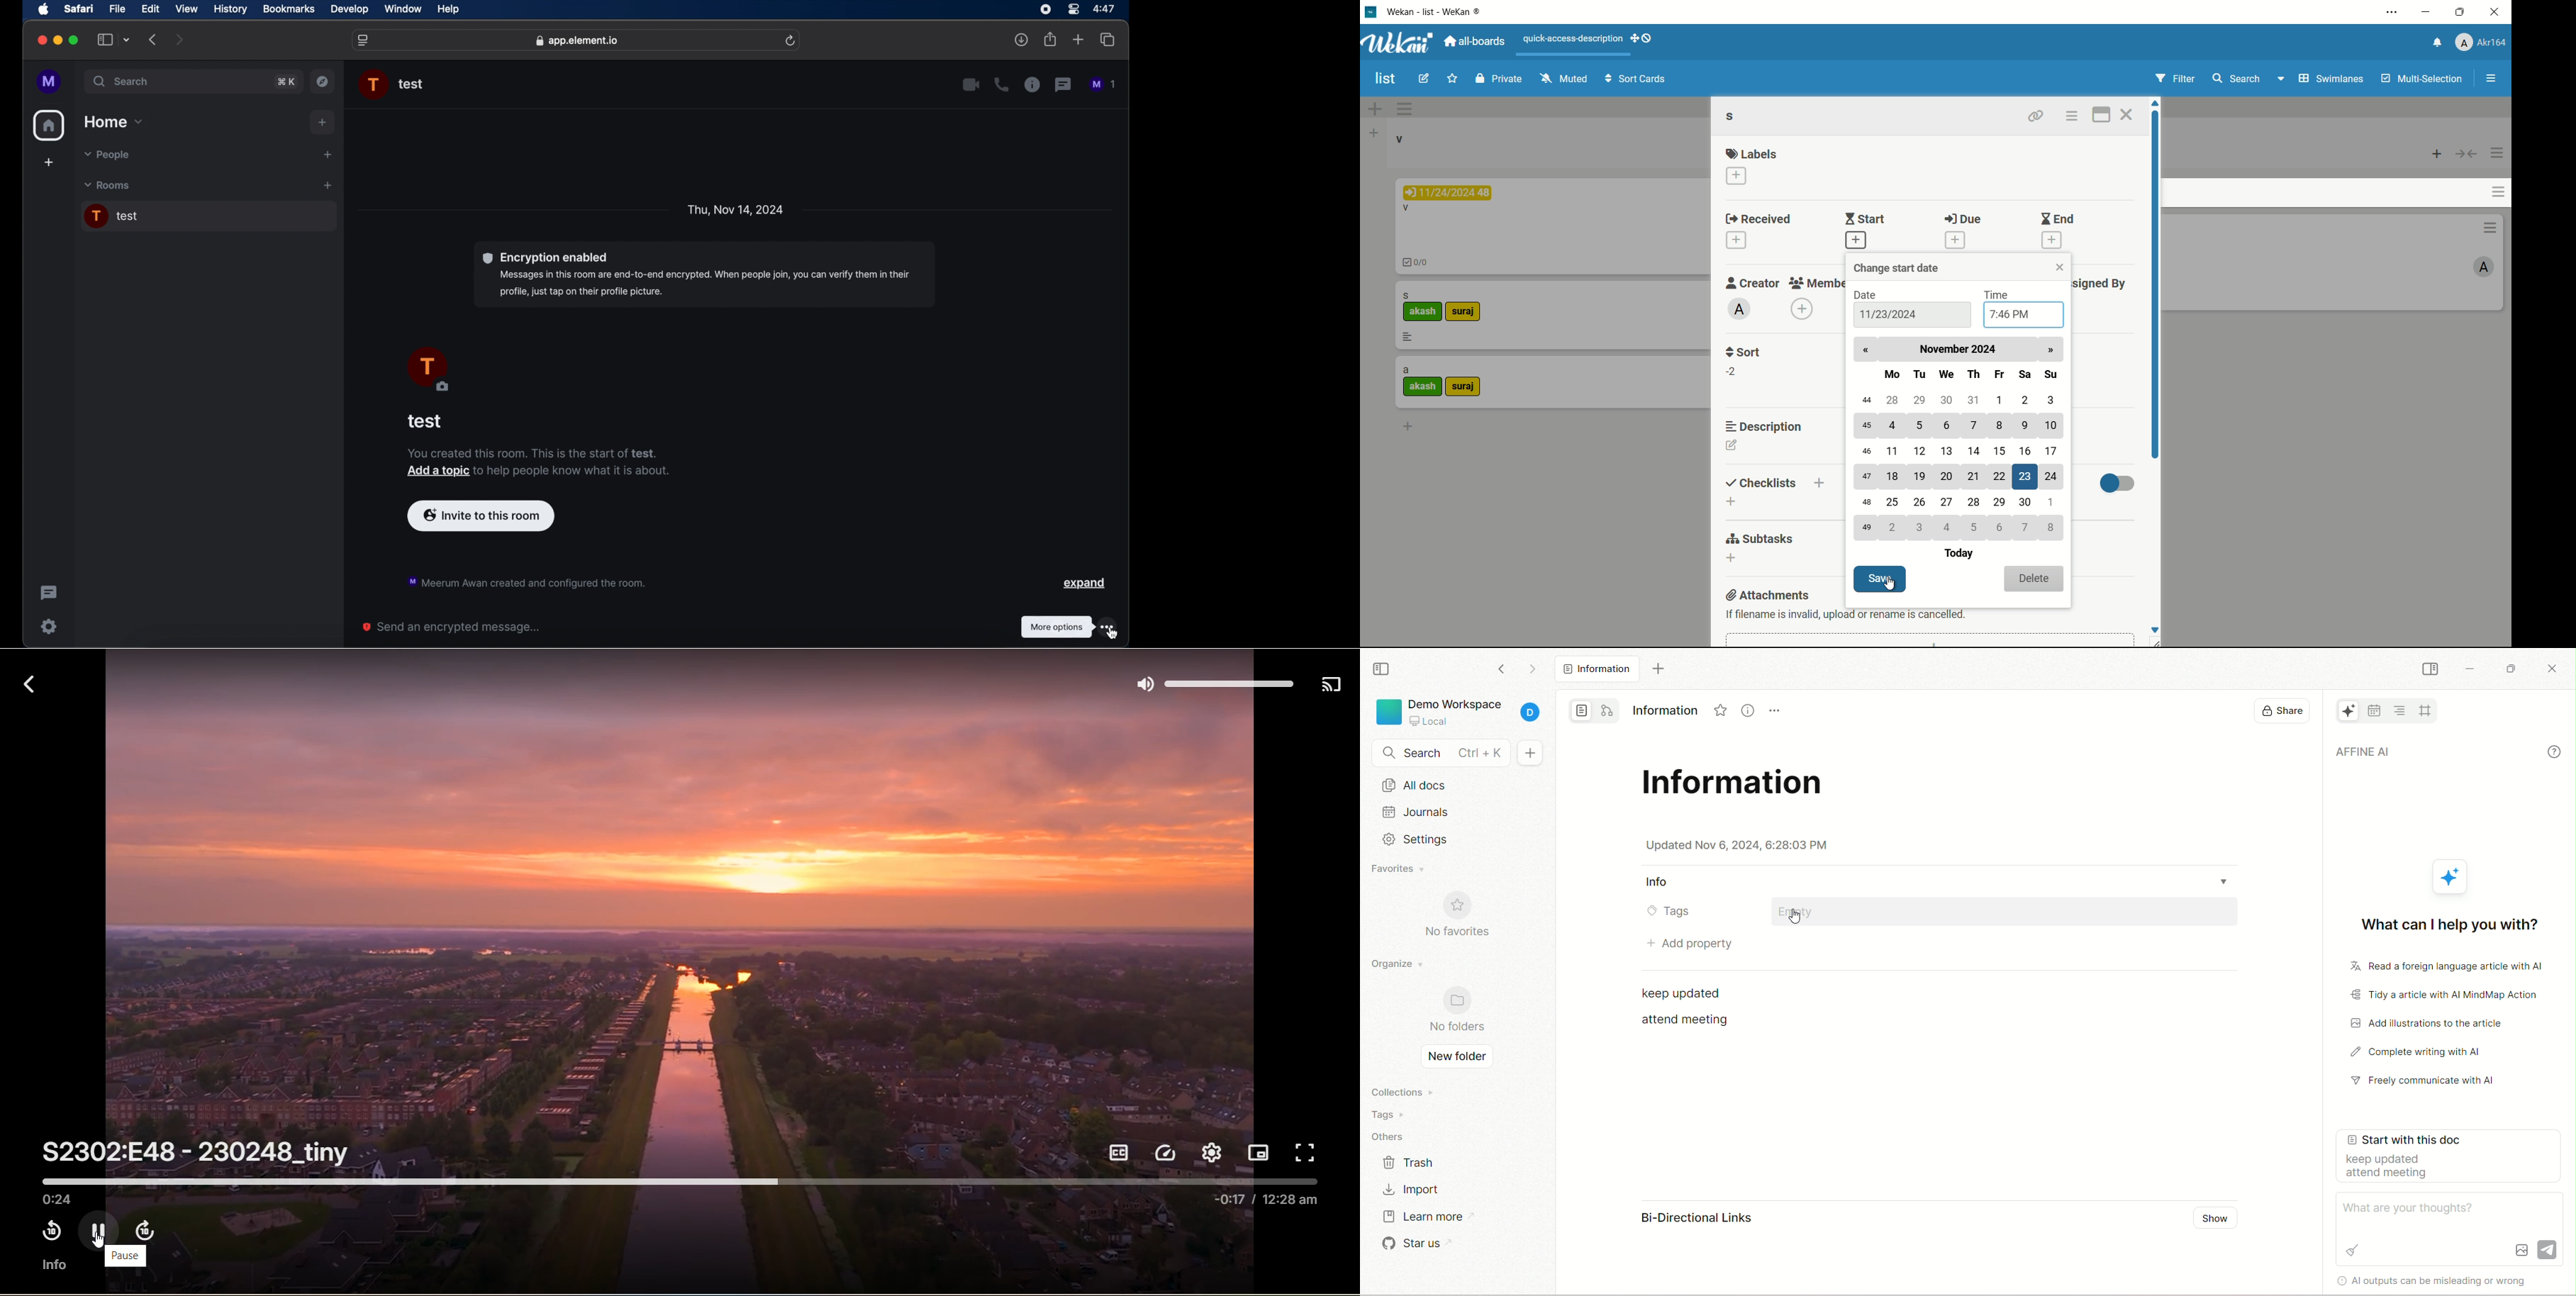  Describe the element at coordinates (364, 40) in the screenshot. I see `website settings` at that location.